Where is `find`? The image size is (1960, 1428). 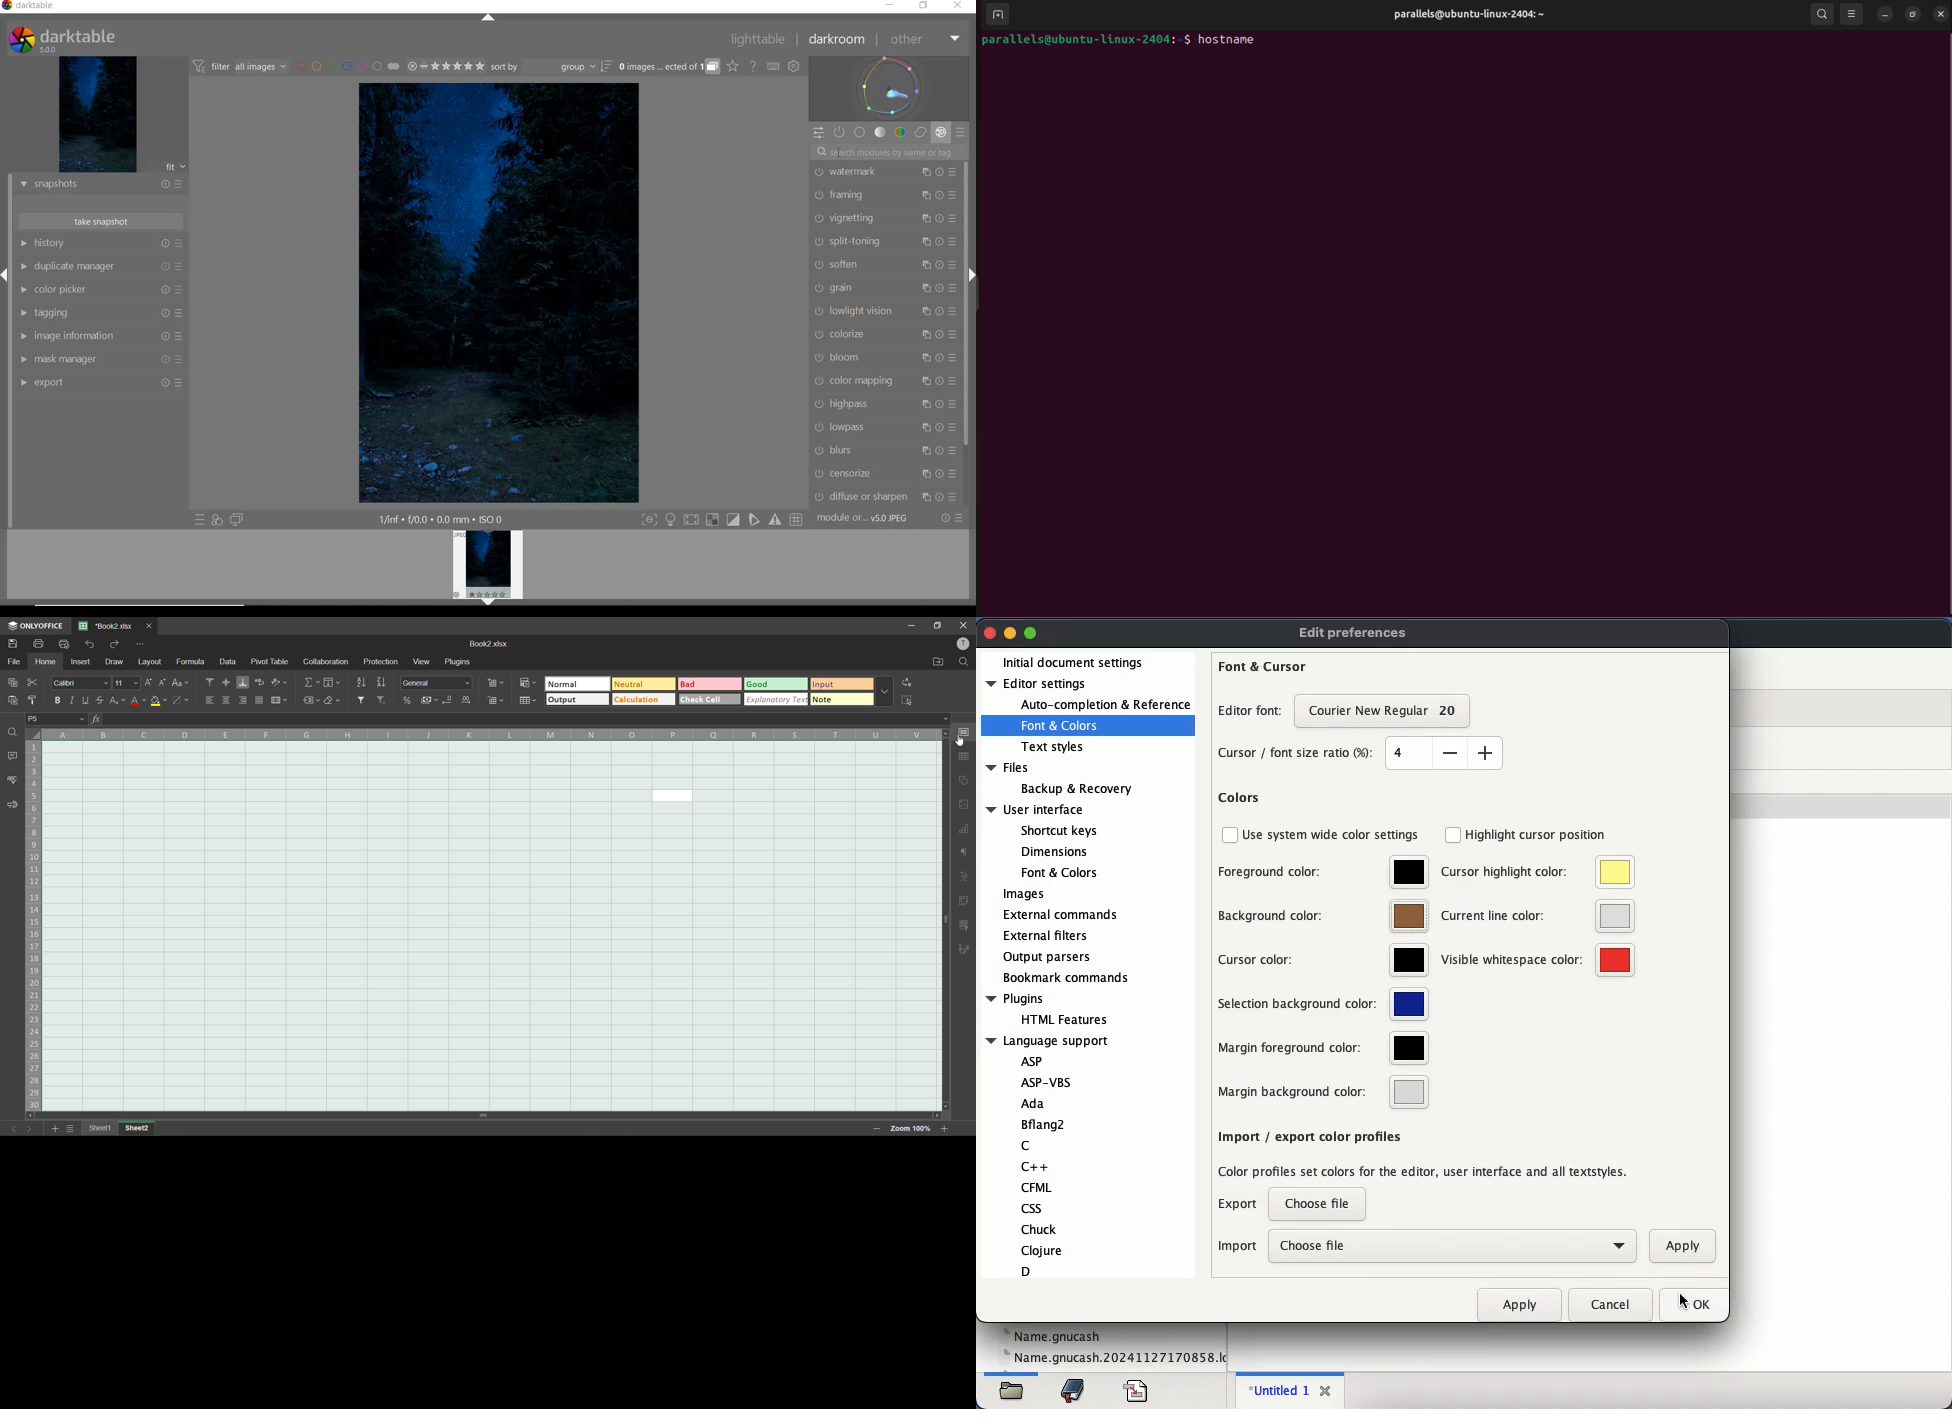
find is located at coordinates (964, 662).